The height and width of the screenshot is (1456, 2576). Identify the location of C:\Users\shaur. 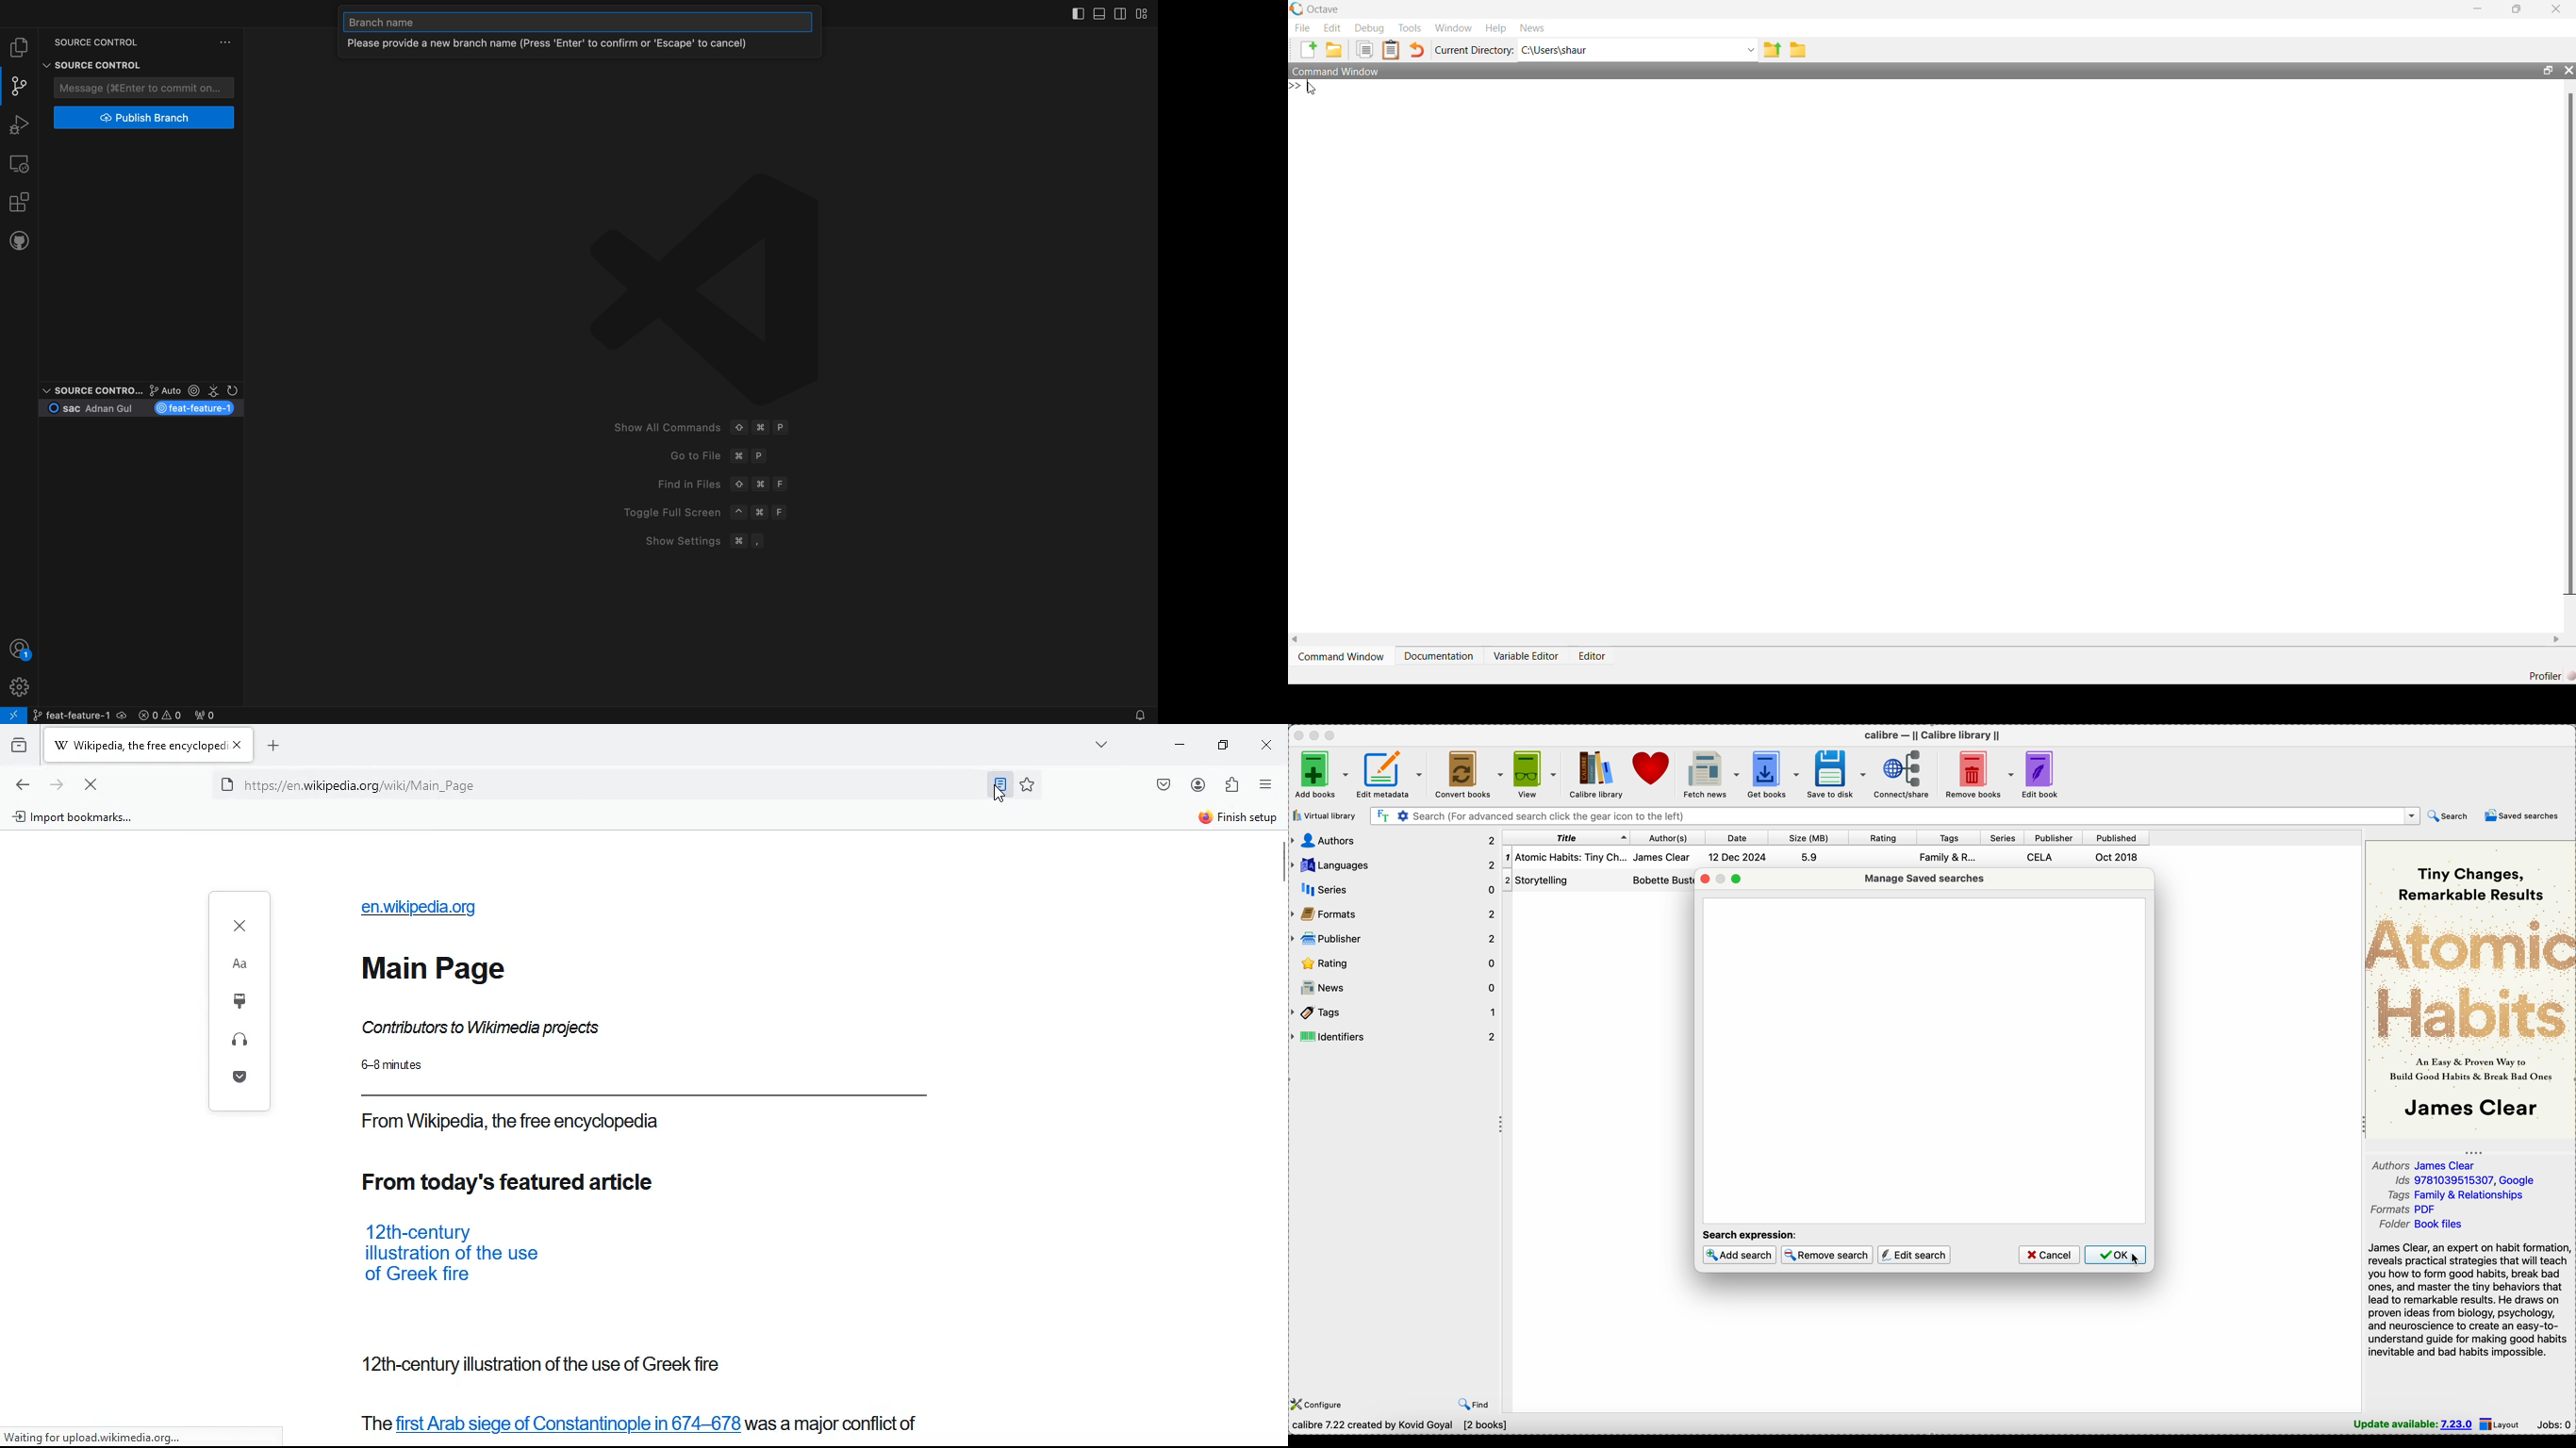
(1555, 51).